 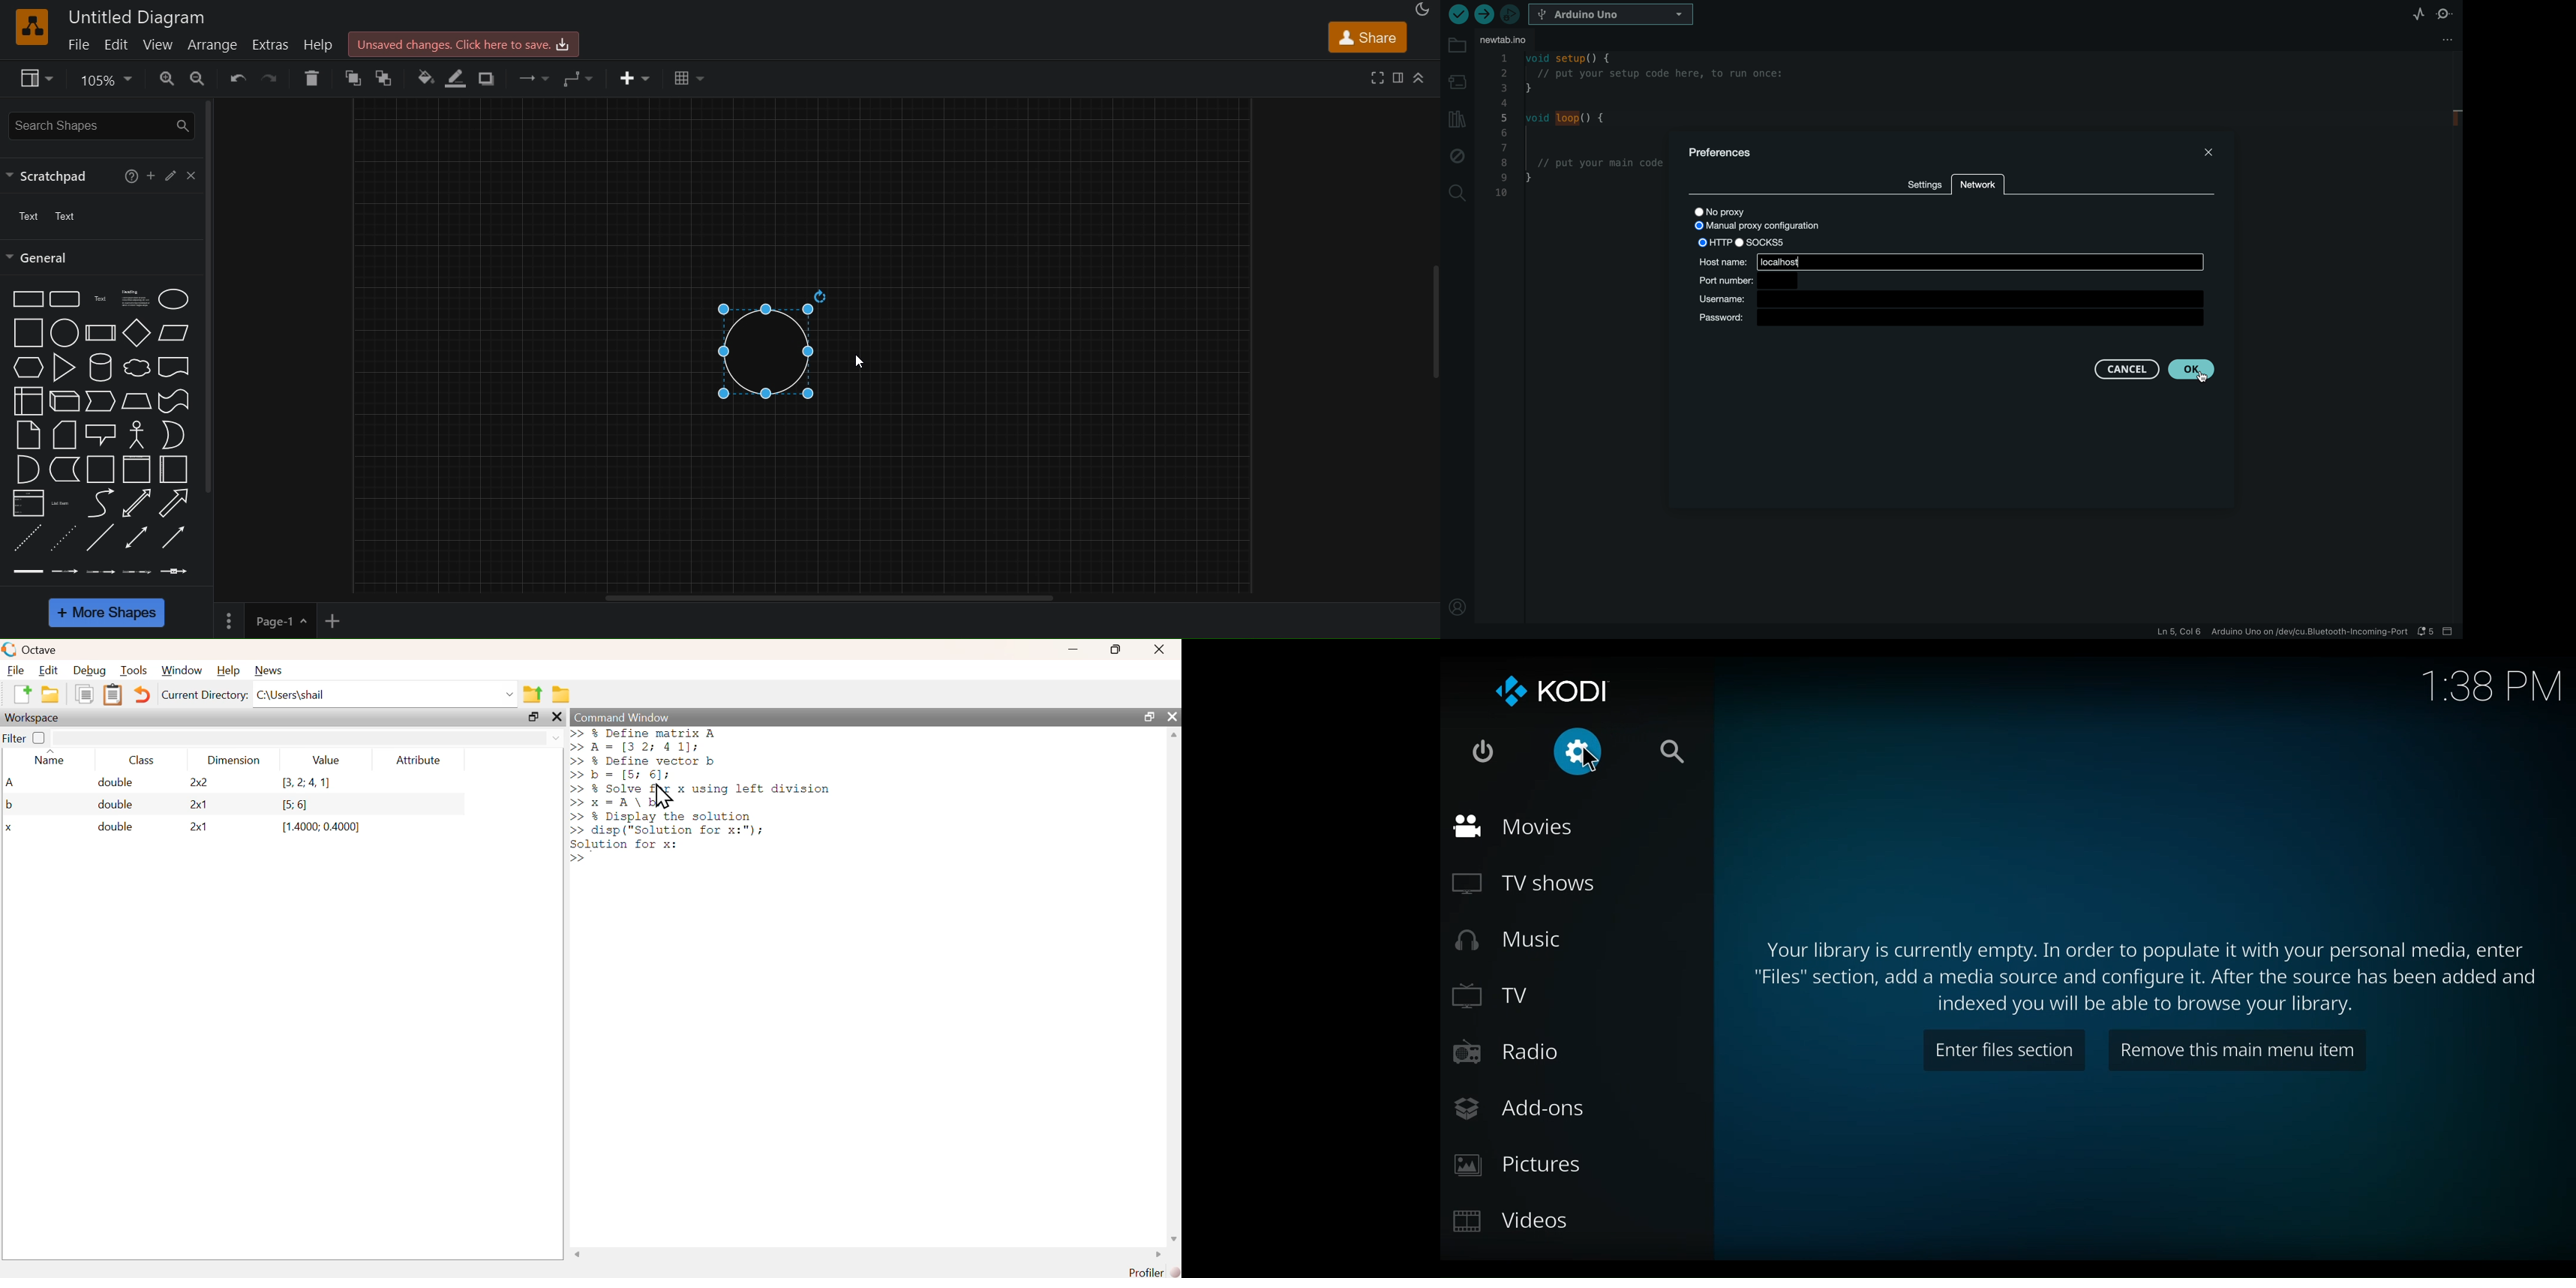 What do you see at coordinates (1486, 751) in the screenshot?
I see `Power options` at bounding box center [1486, 751].